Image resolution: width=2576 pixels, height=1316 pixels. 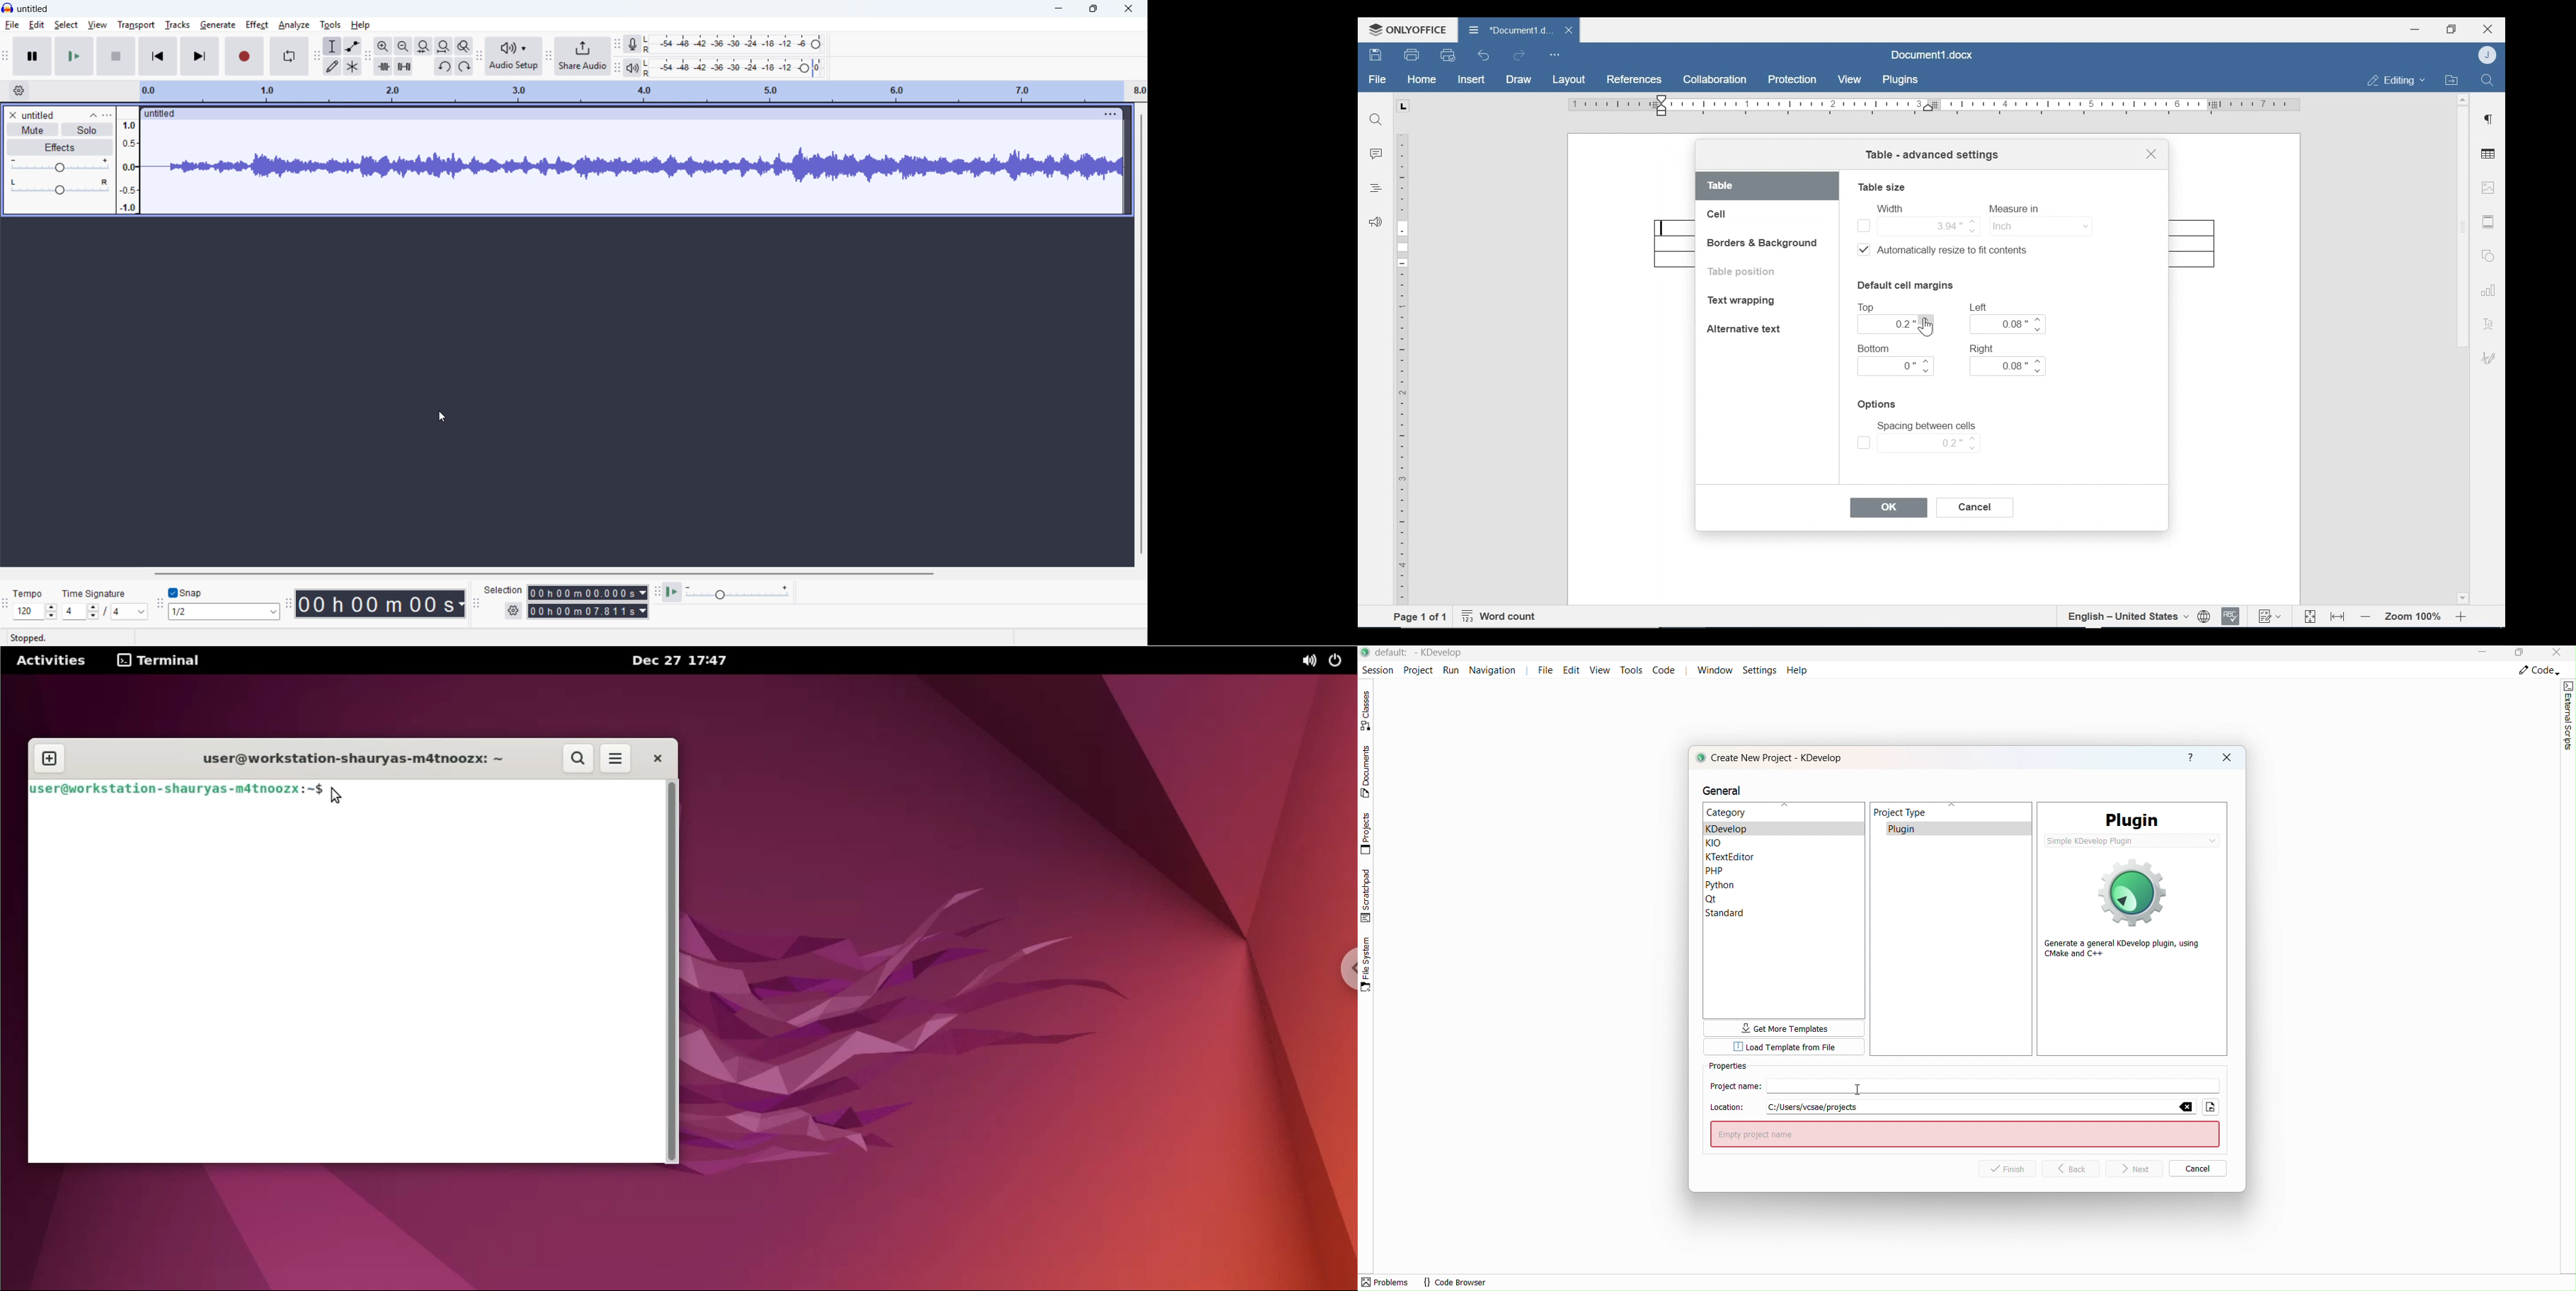 I want to click on Vertical Ruler, so click(x=1403, y=370).